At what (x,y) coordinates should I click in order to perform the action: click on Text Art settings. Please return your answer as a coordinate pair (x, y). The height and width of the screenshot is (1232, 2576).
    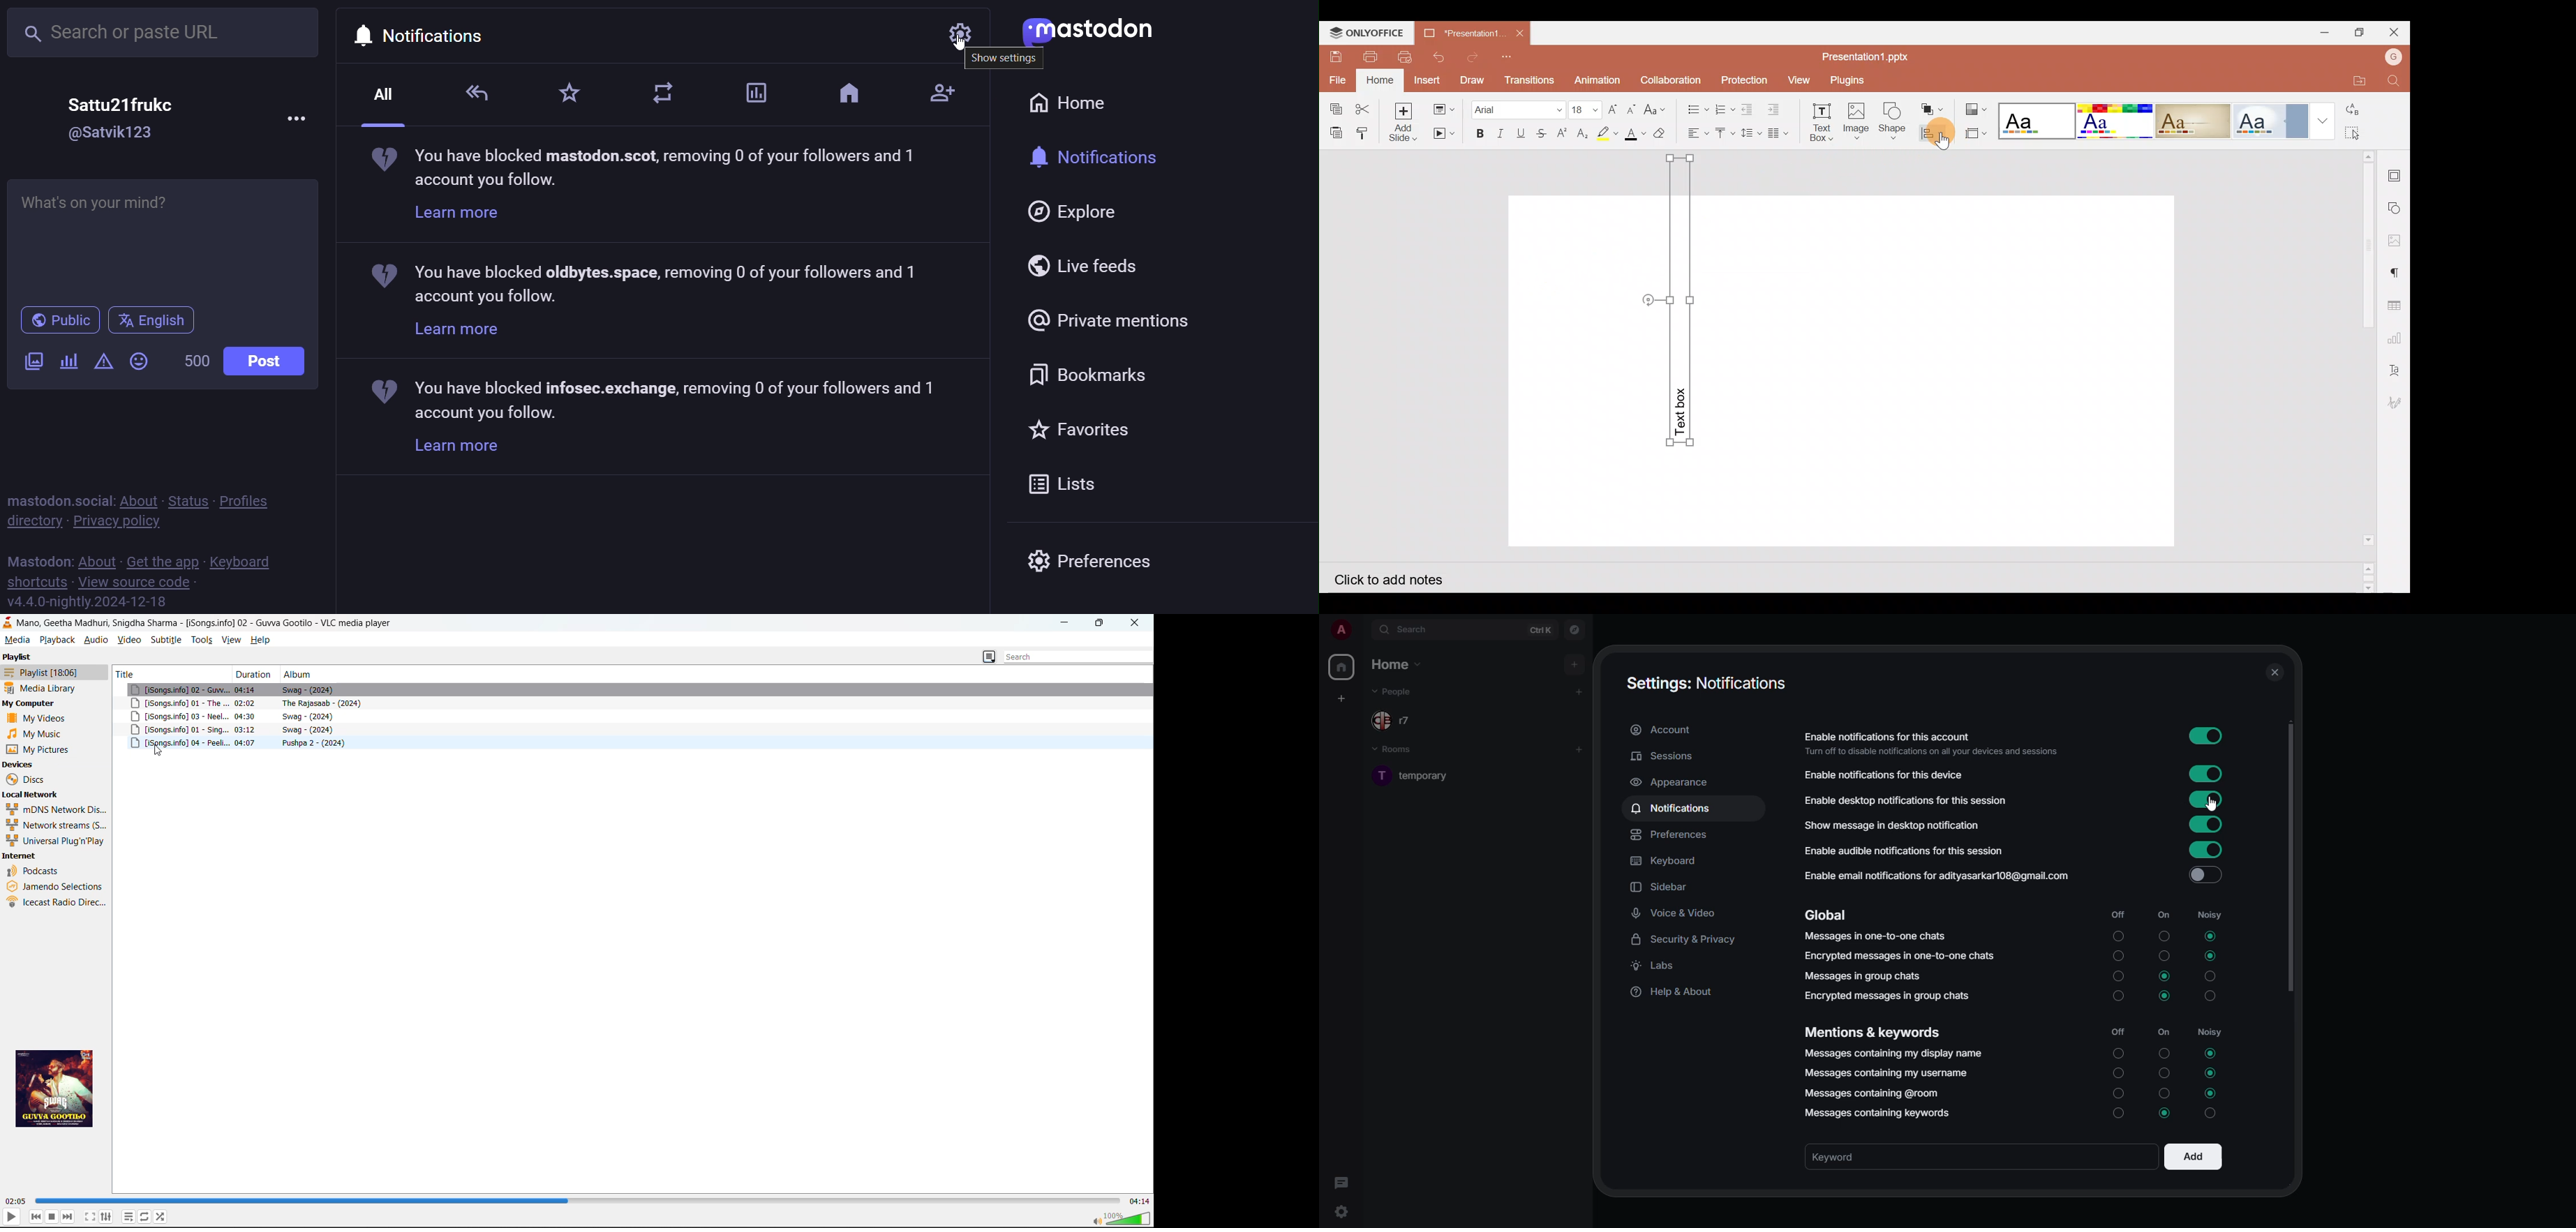
    Looking at the image, I should click on (2397, 369).